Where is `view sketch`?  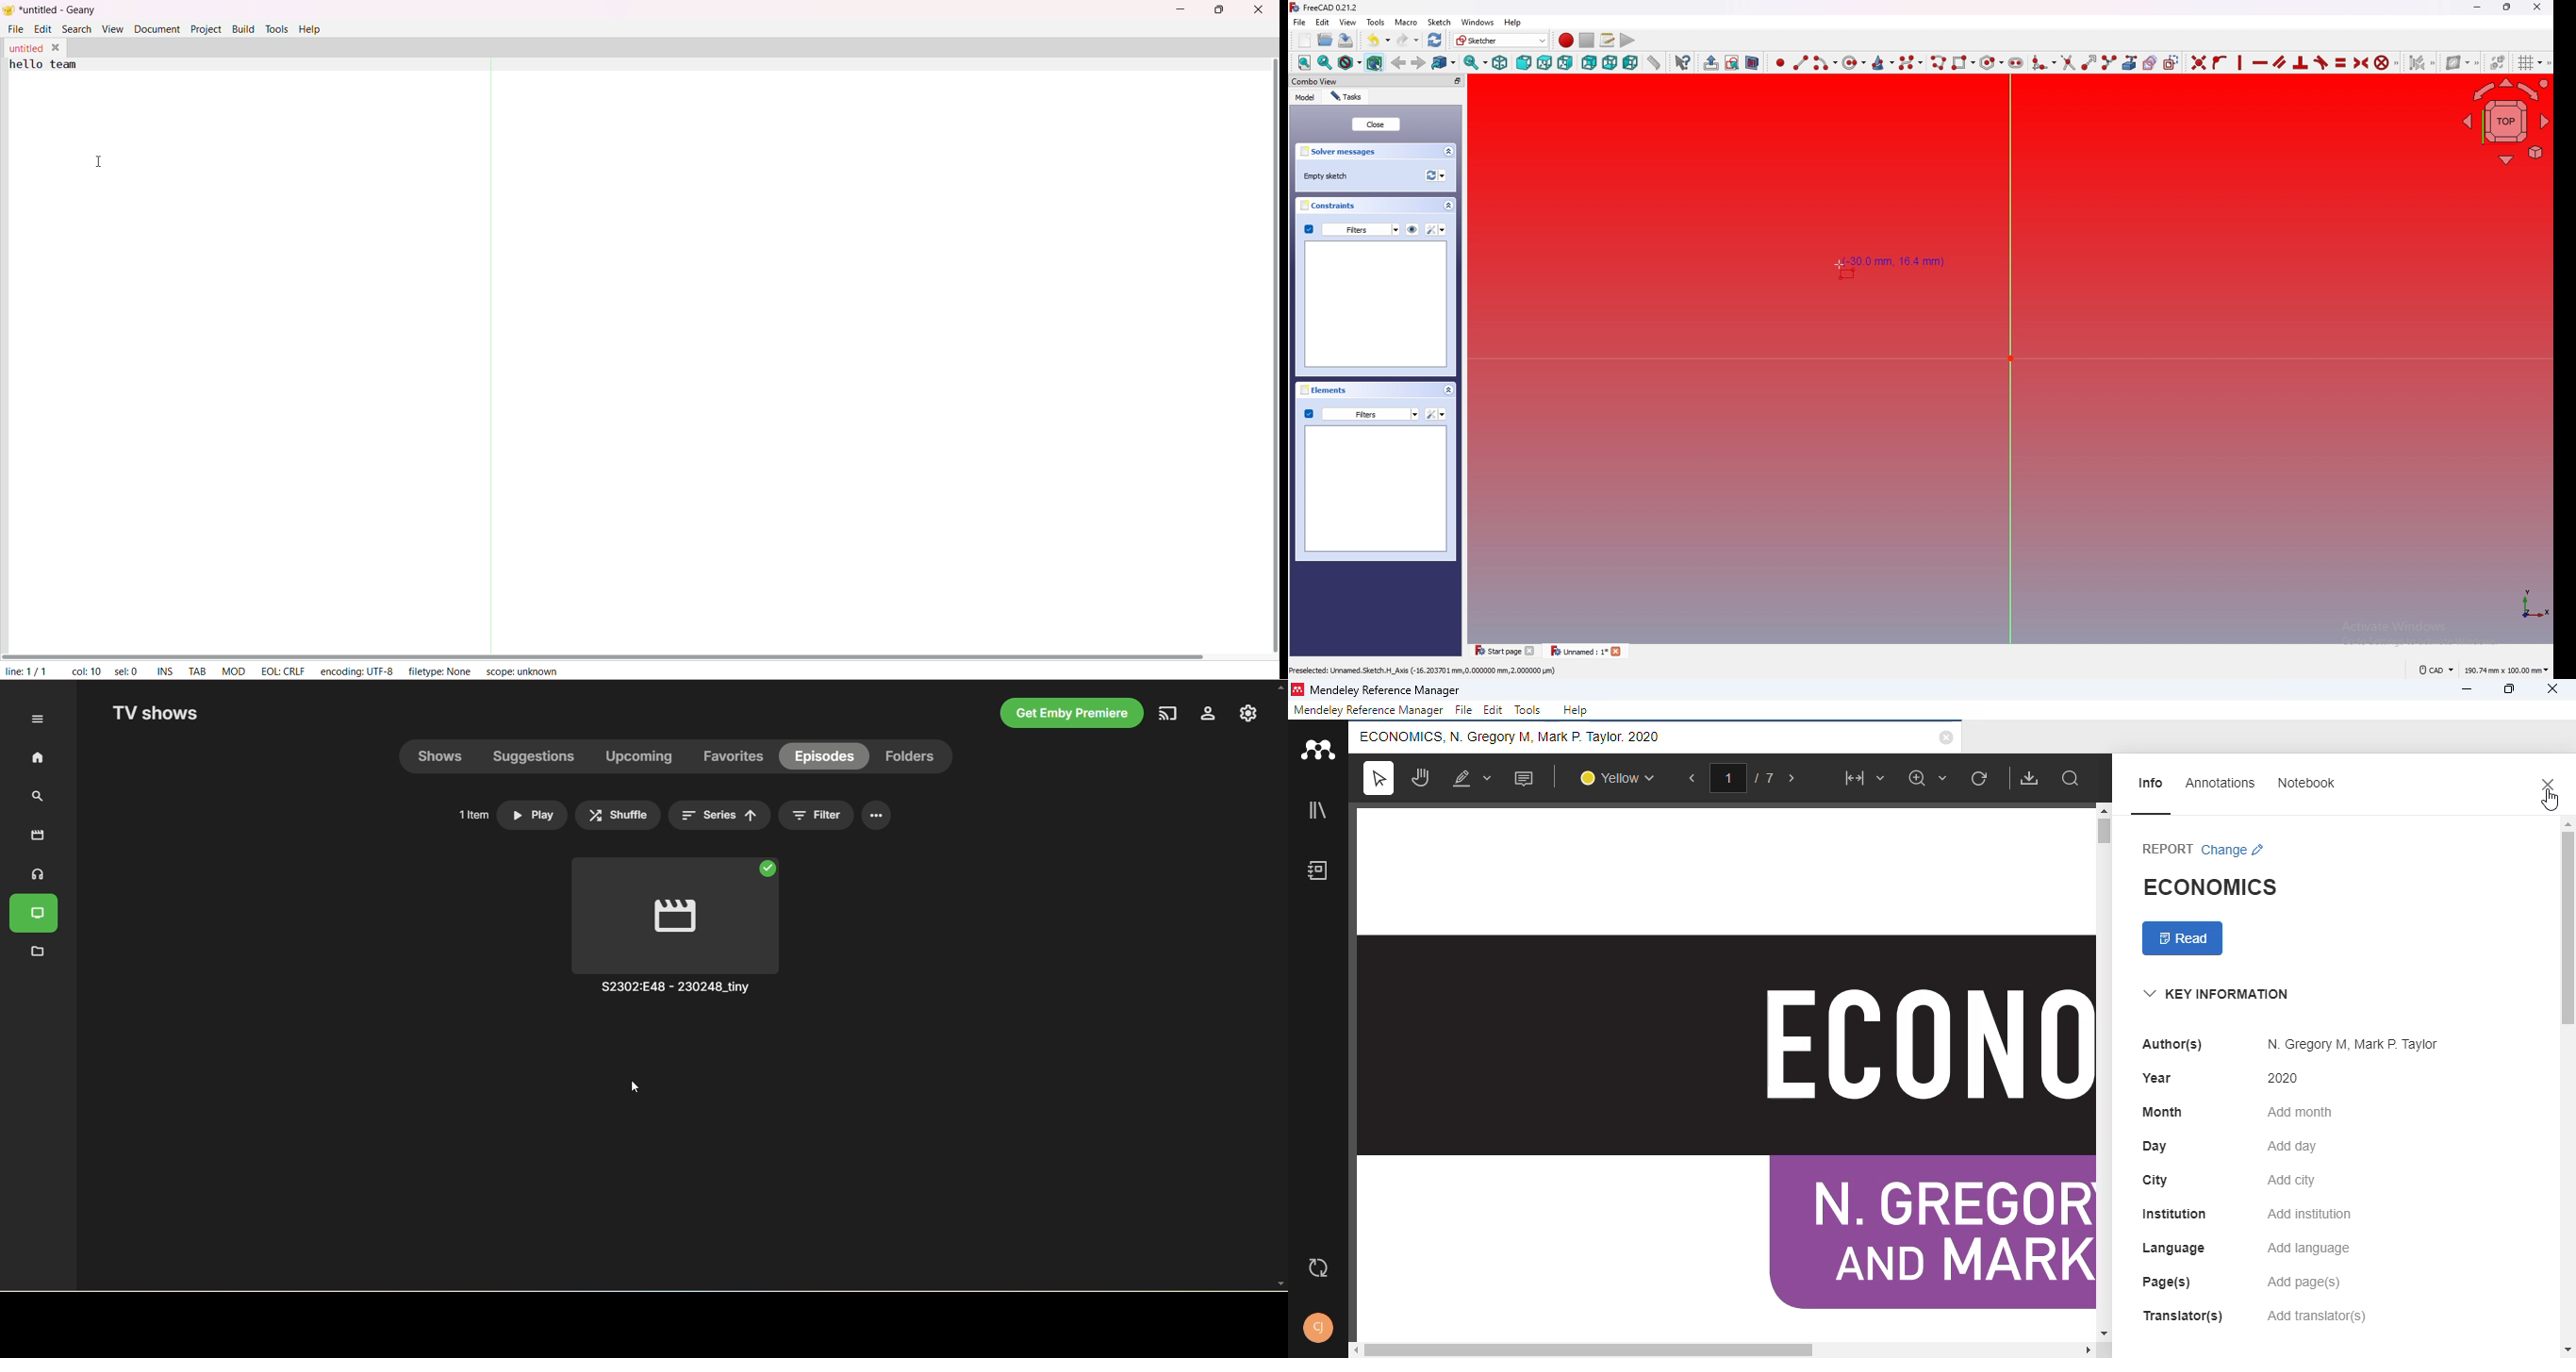
view sketch is located at coordinates (1733, 63).